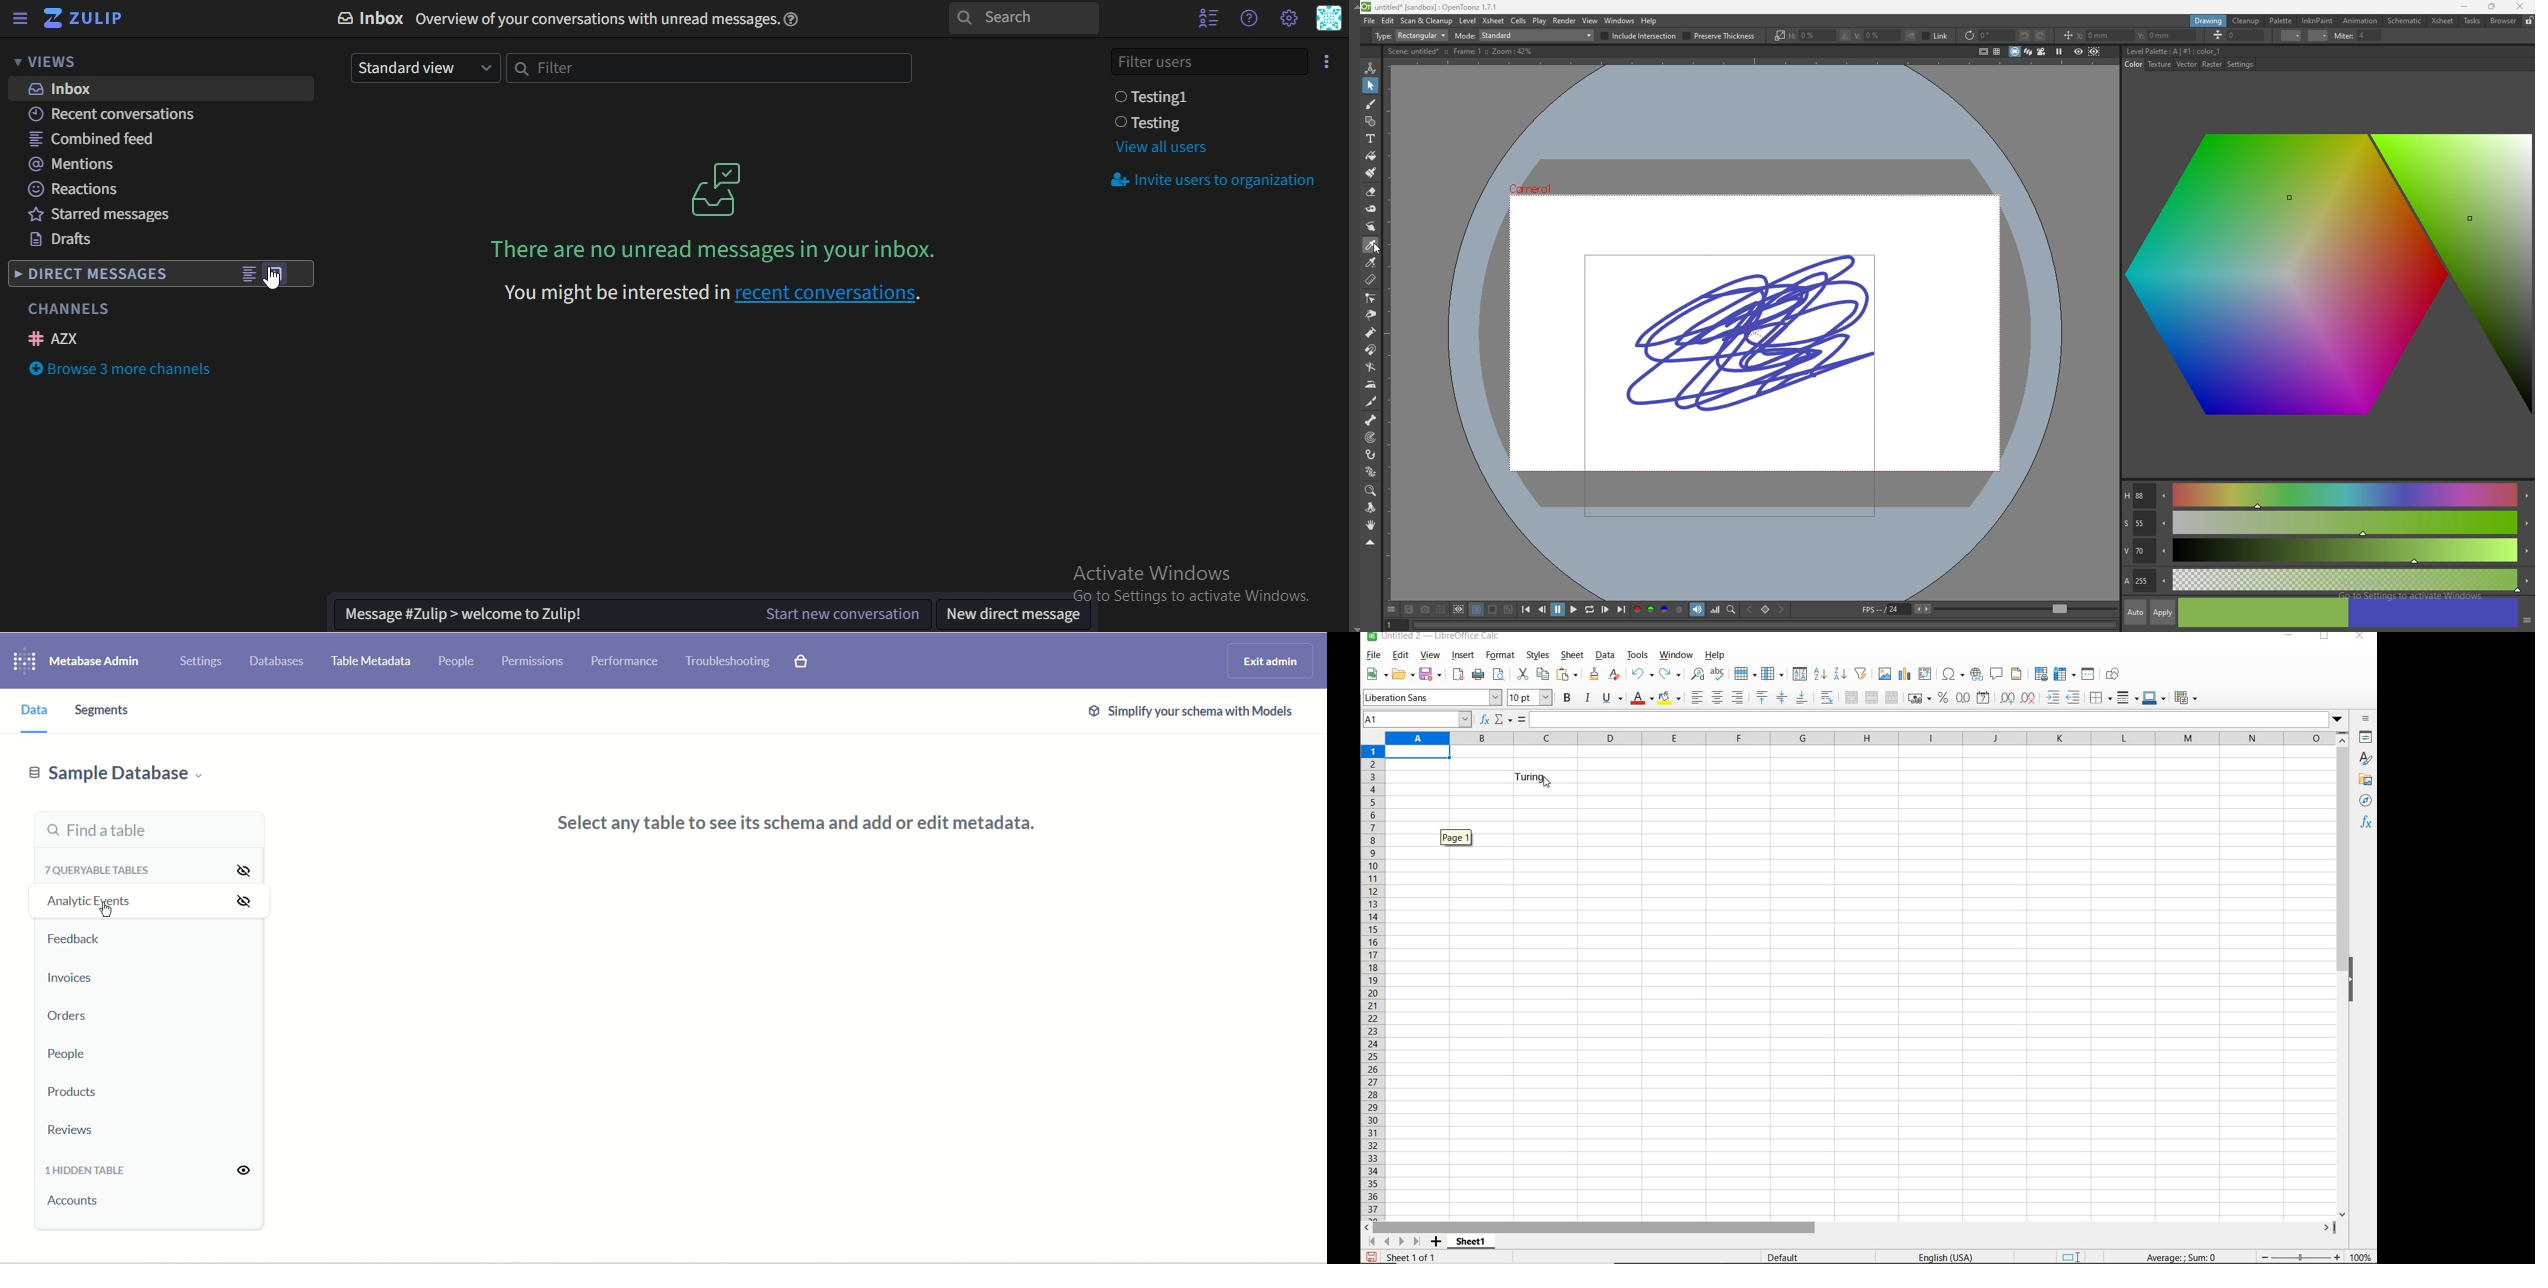  What do you see at coordinates (1485, 720) in the screenshot?
I see `FUNCTION WIZARD` at bounding box center [1485, 720].